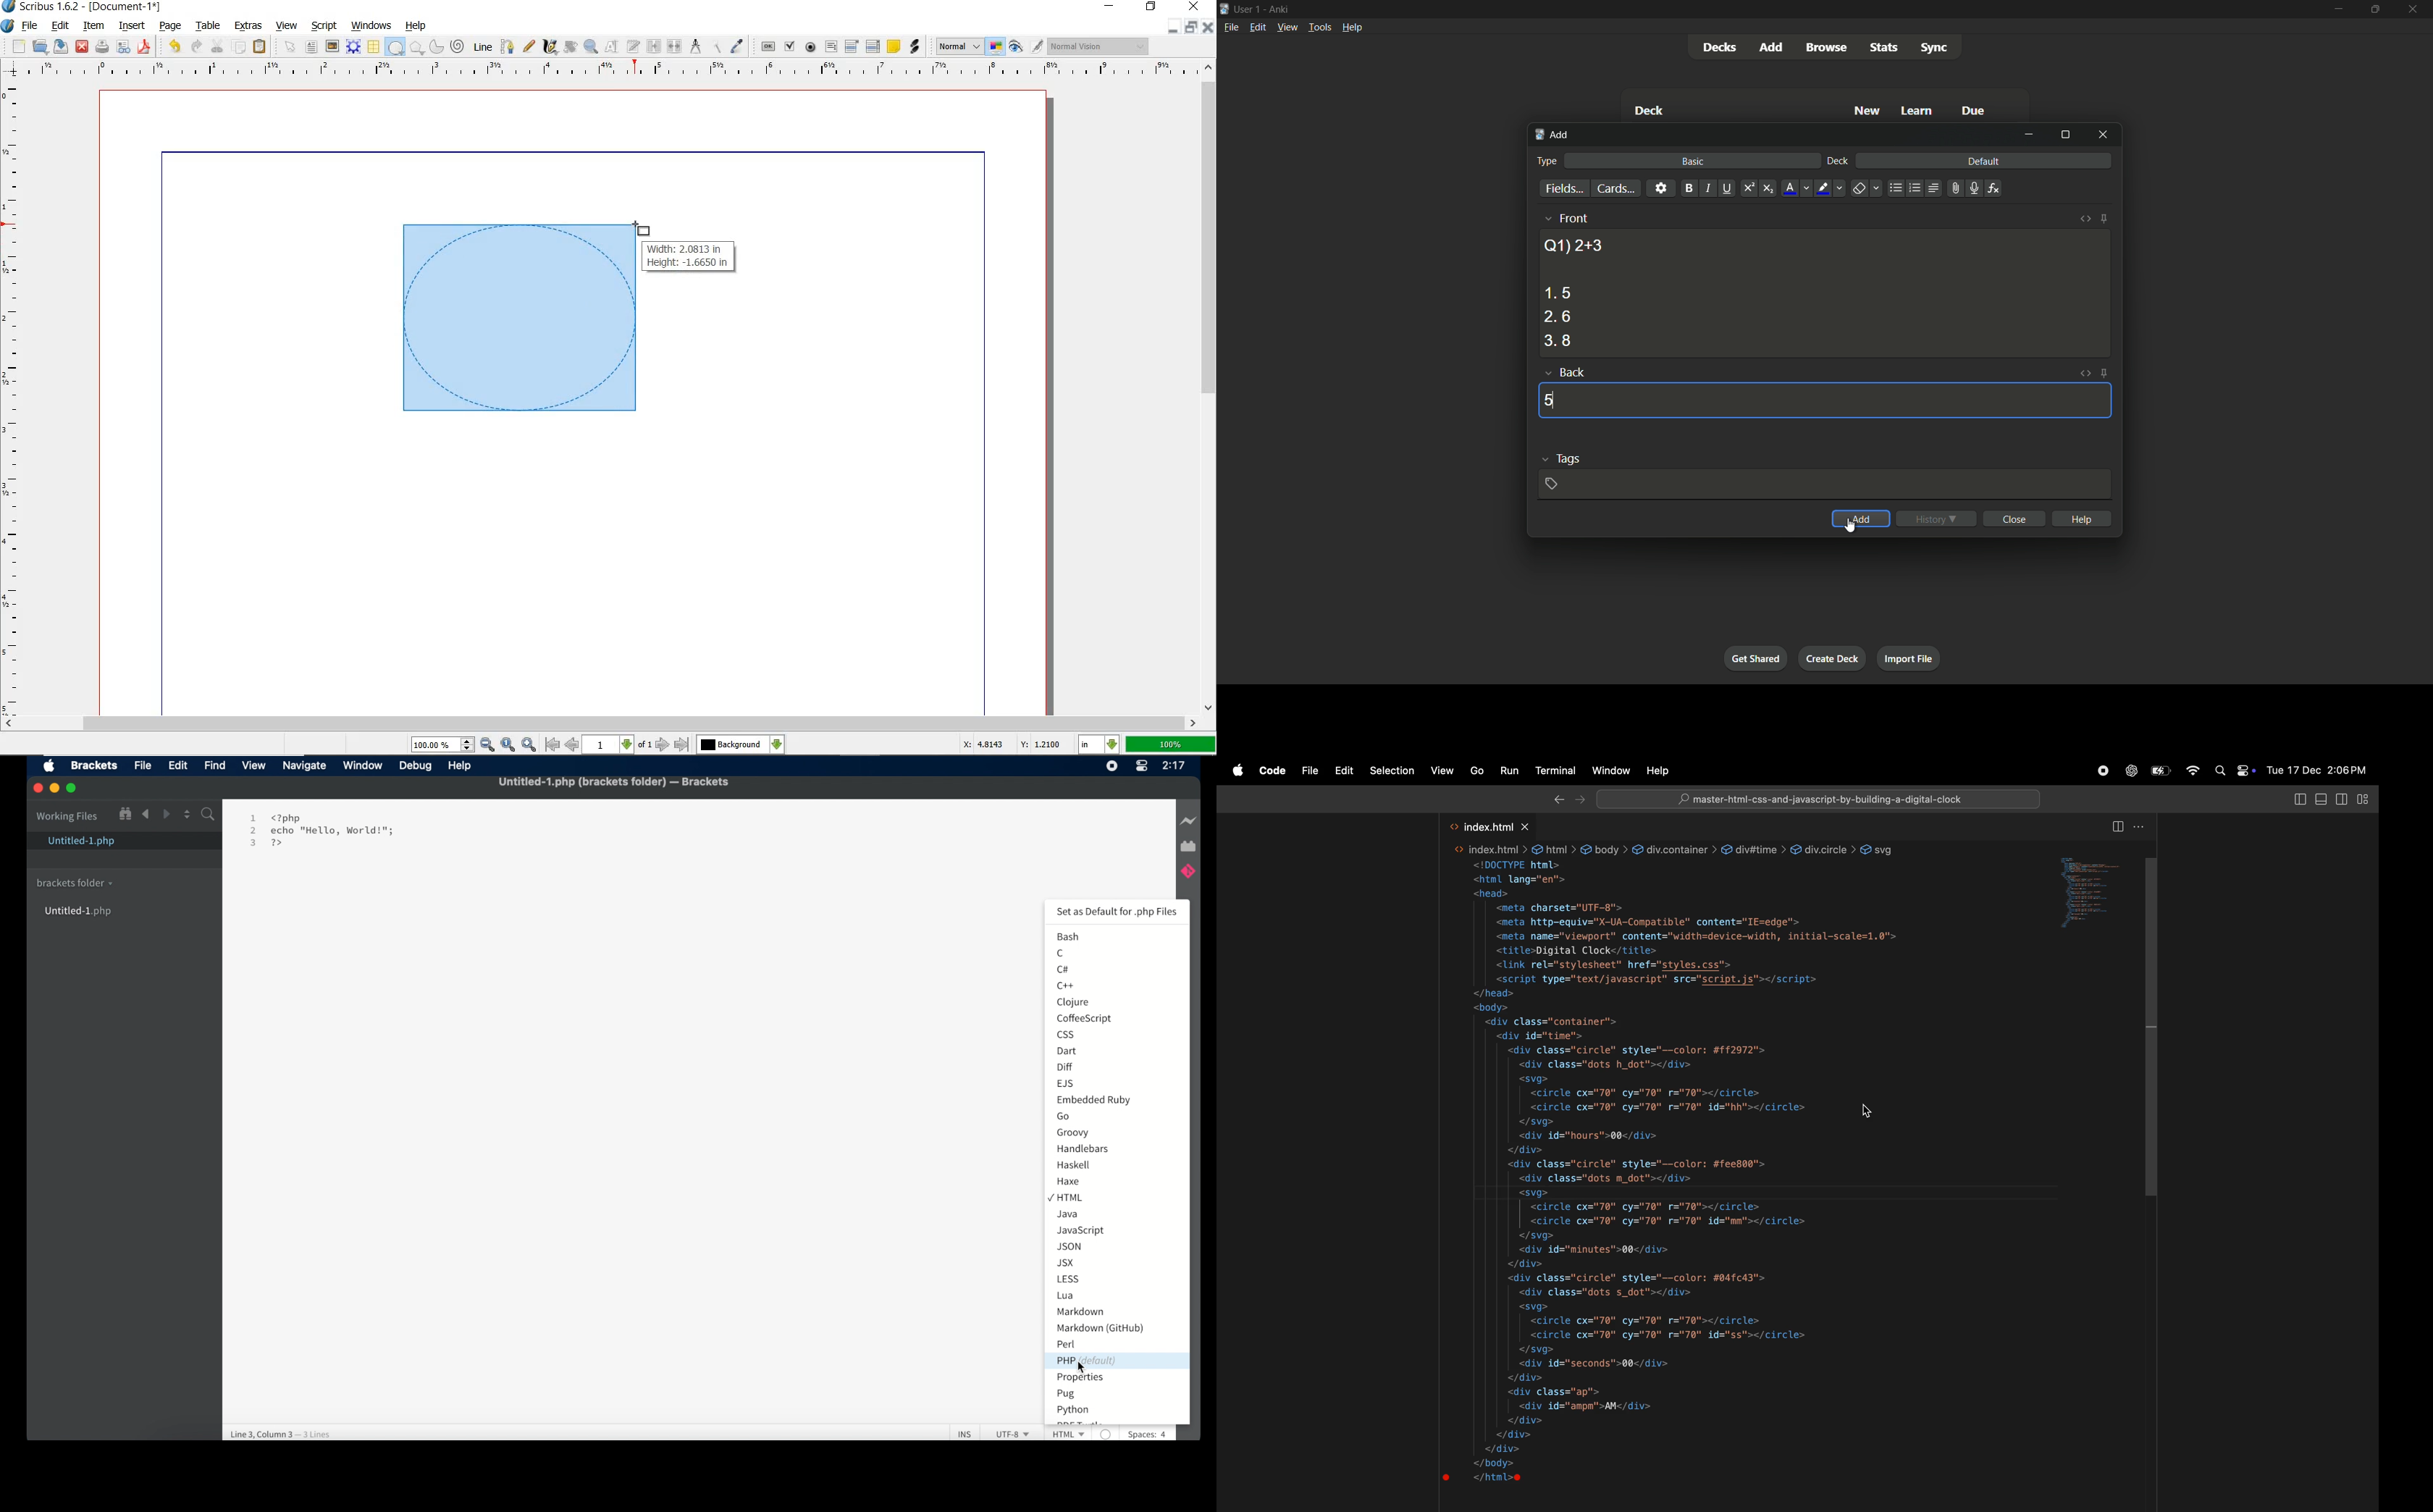 The image size is (2436, 1512). I want to click on EDIT CONTENTS OF FRAME, so click(611, 46).